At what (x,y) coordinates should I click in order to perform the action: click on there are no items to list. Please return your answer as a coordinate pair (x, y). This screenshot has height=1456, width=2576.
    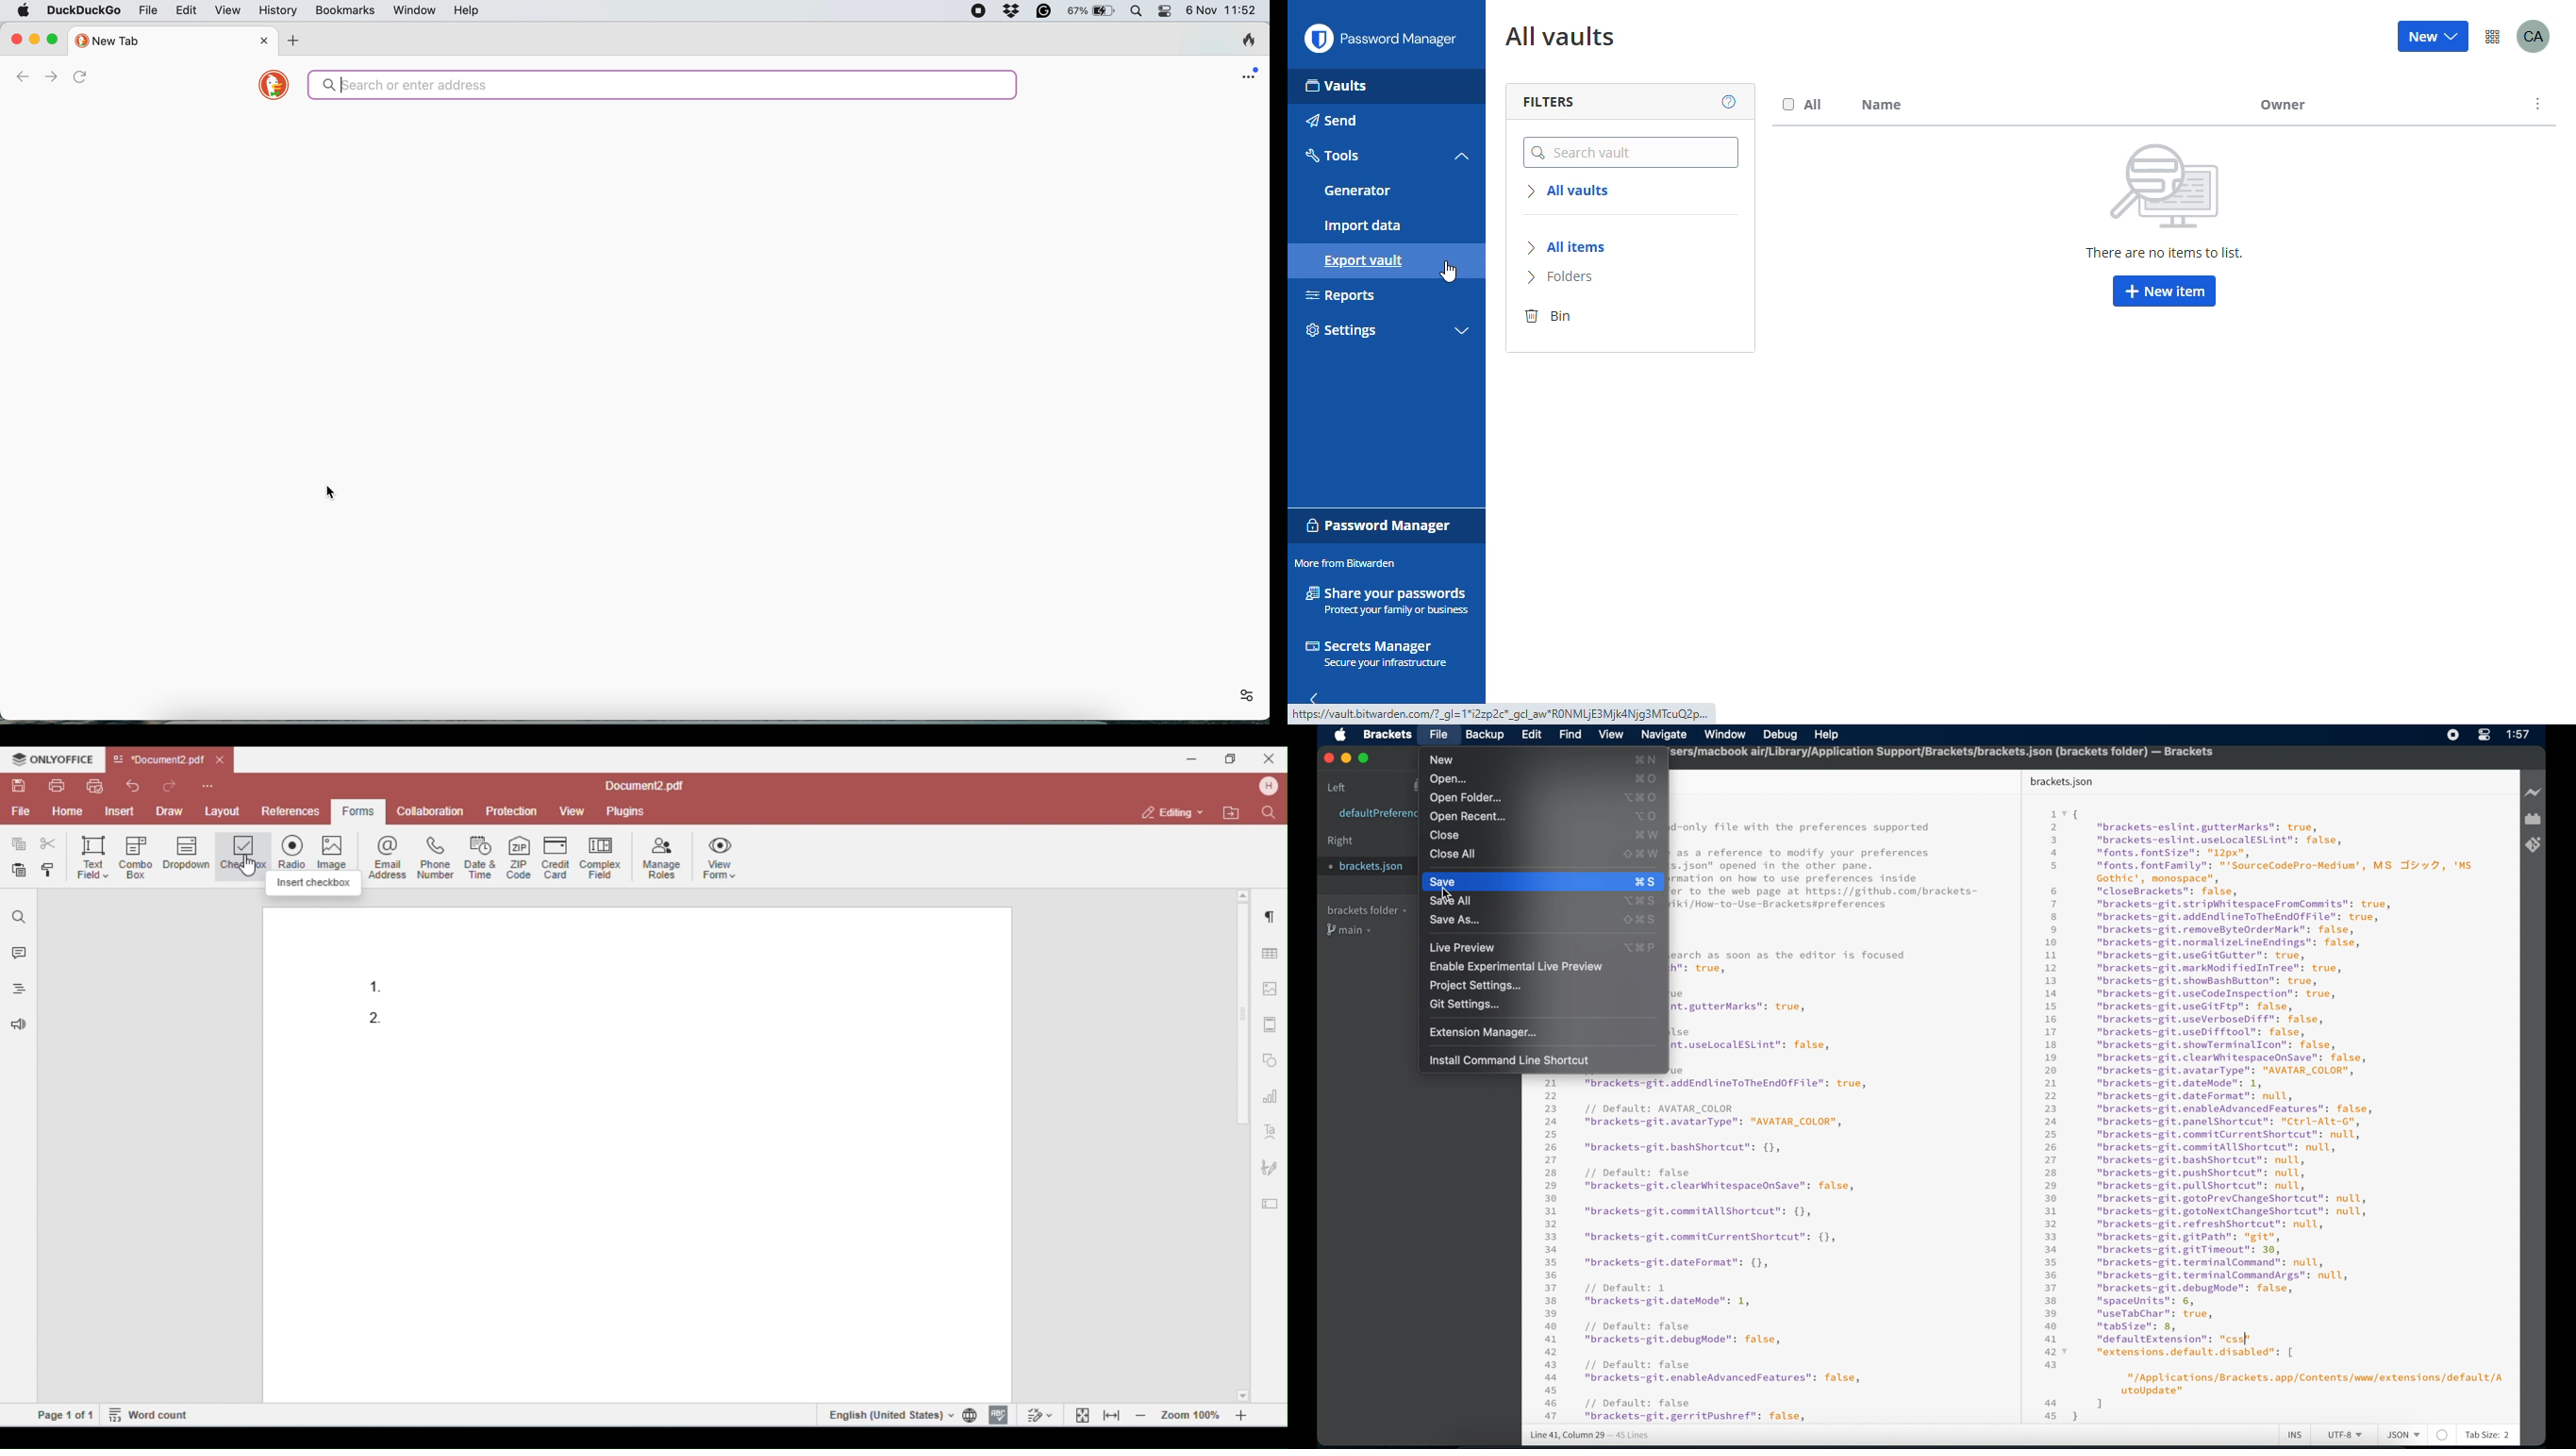
    Looking at the image, I should click on (2163, 201).